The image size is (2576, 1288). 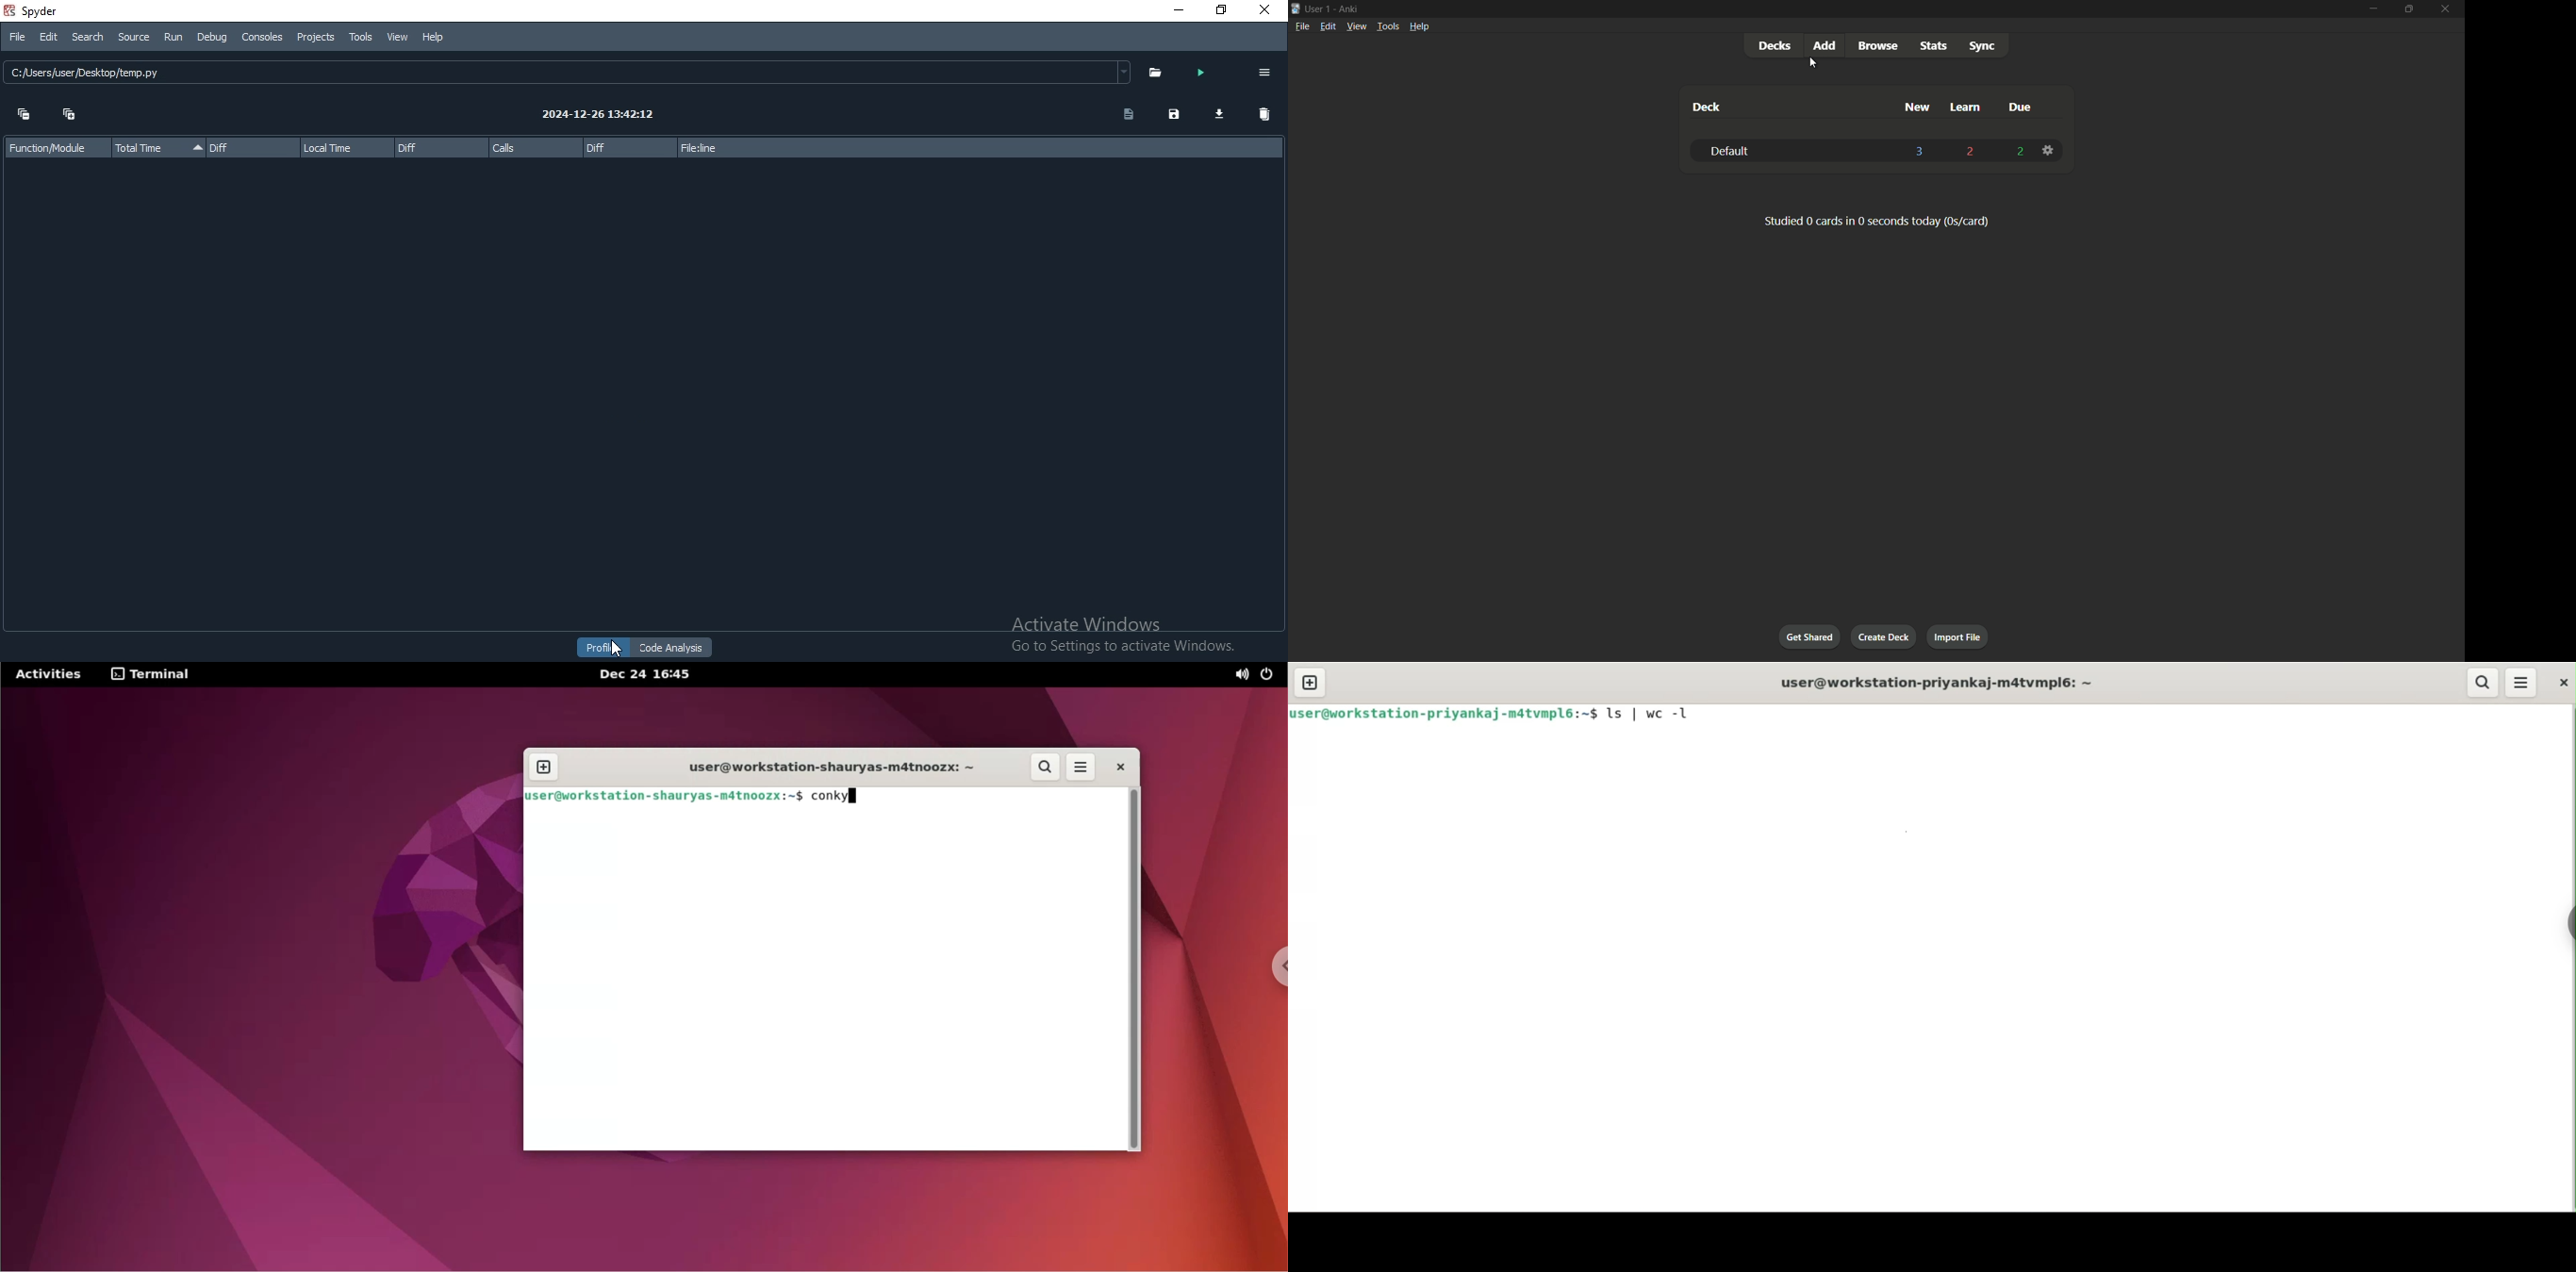 What do you see at coordinates (1272, 13) in the screenshot?
I see `close` at bounding box center [1272, 13].